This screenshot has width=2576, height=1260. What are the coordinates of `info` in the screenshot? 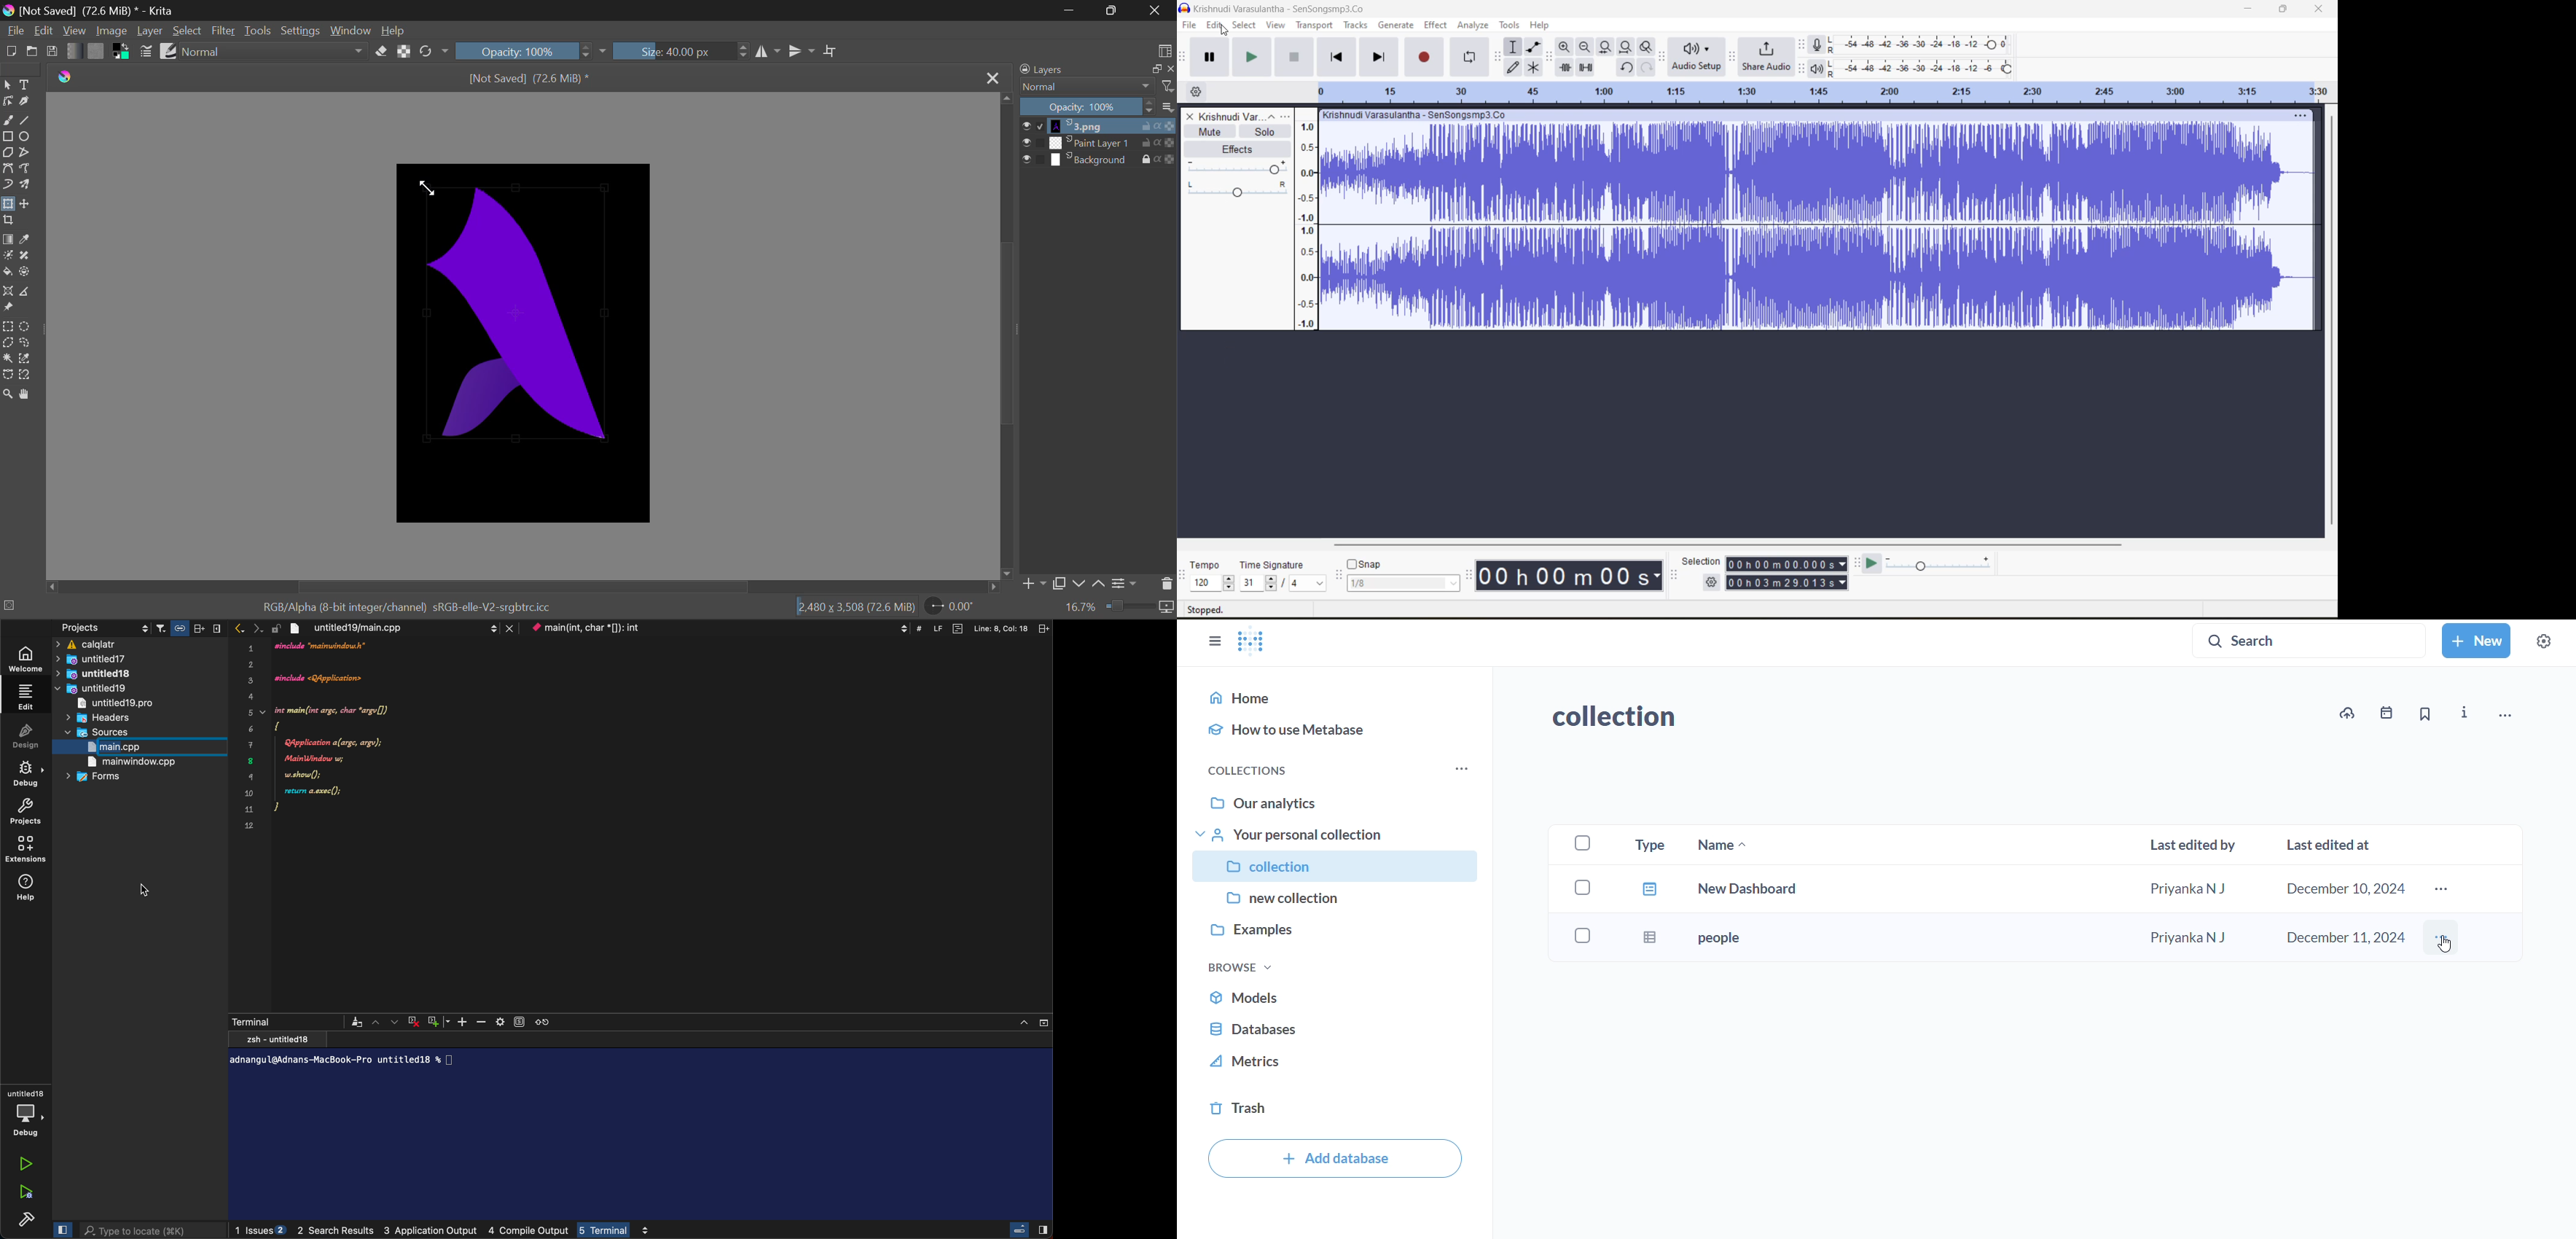 It's located at (2467, 714).